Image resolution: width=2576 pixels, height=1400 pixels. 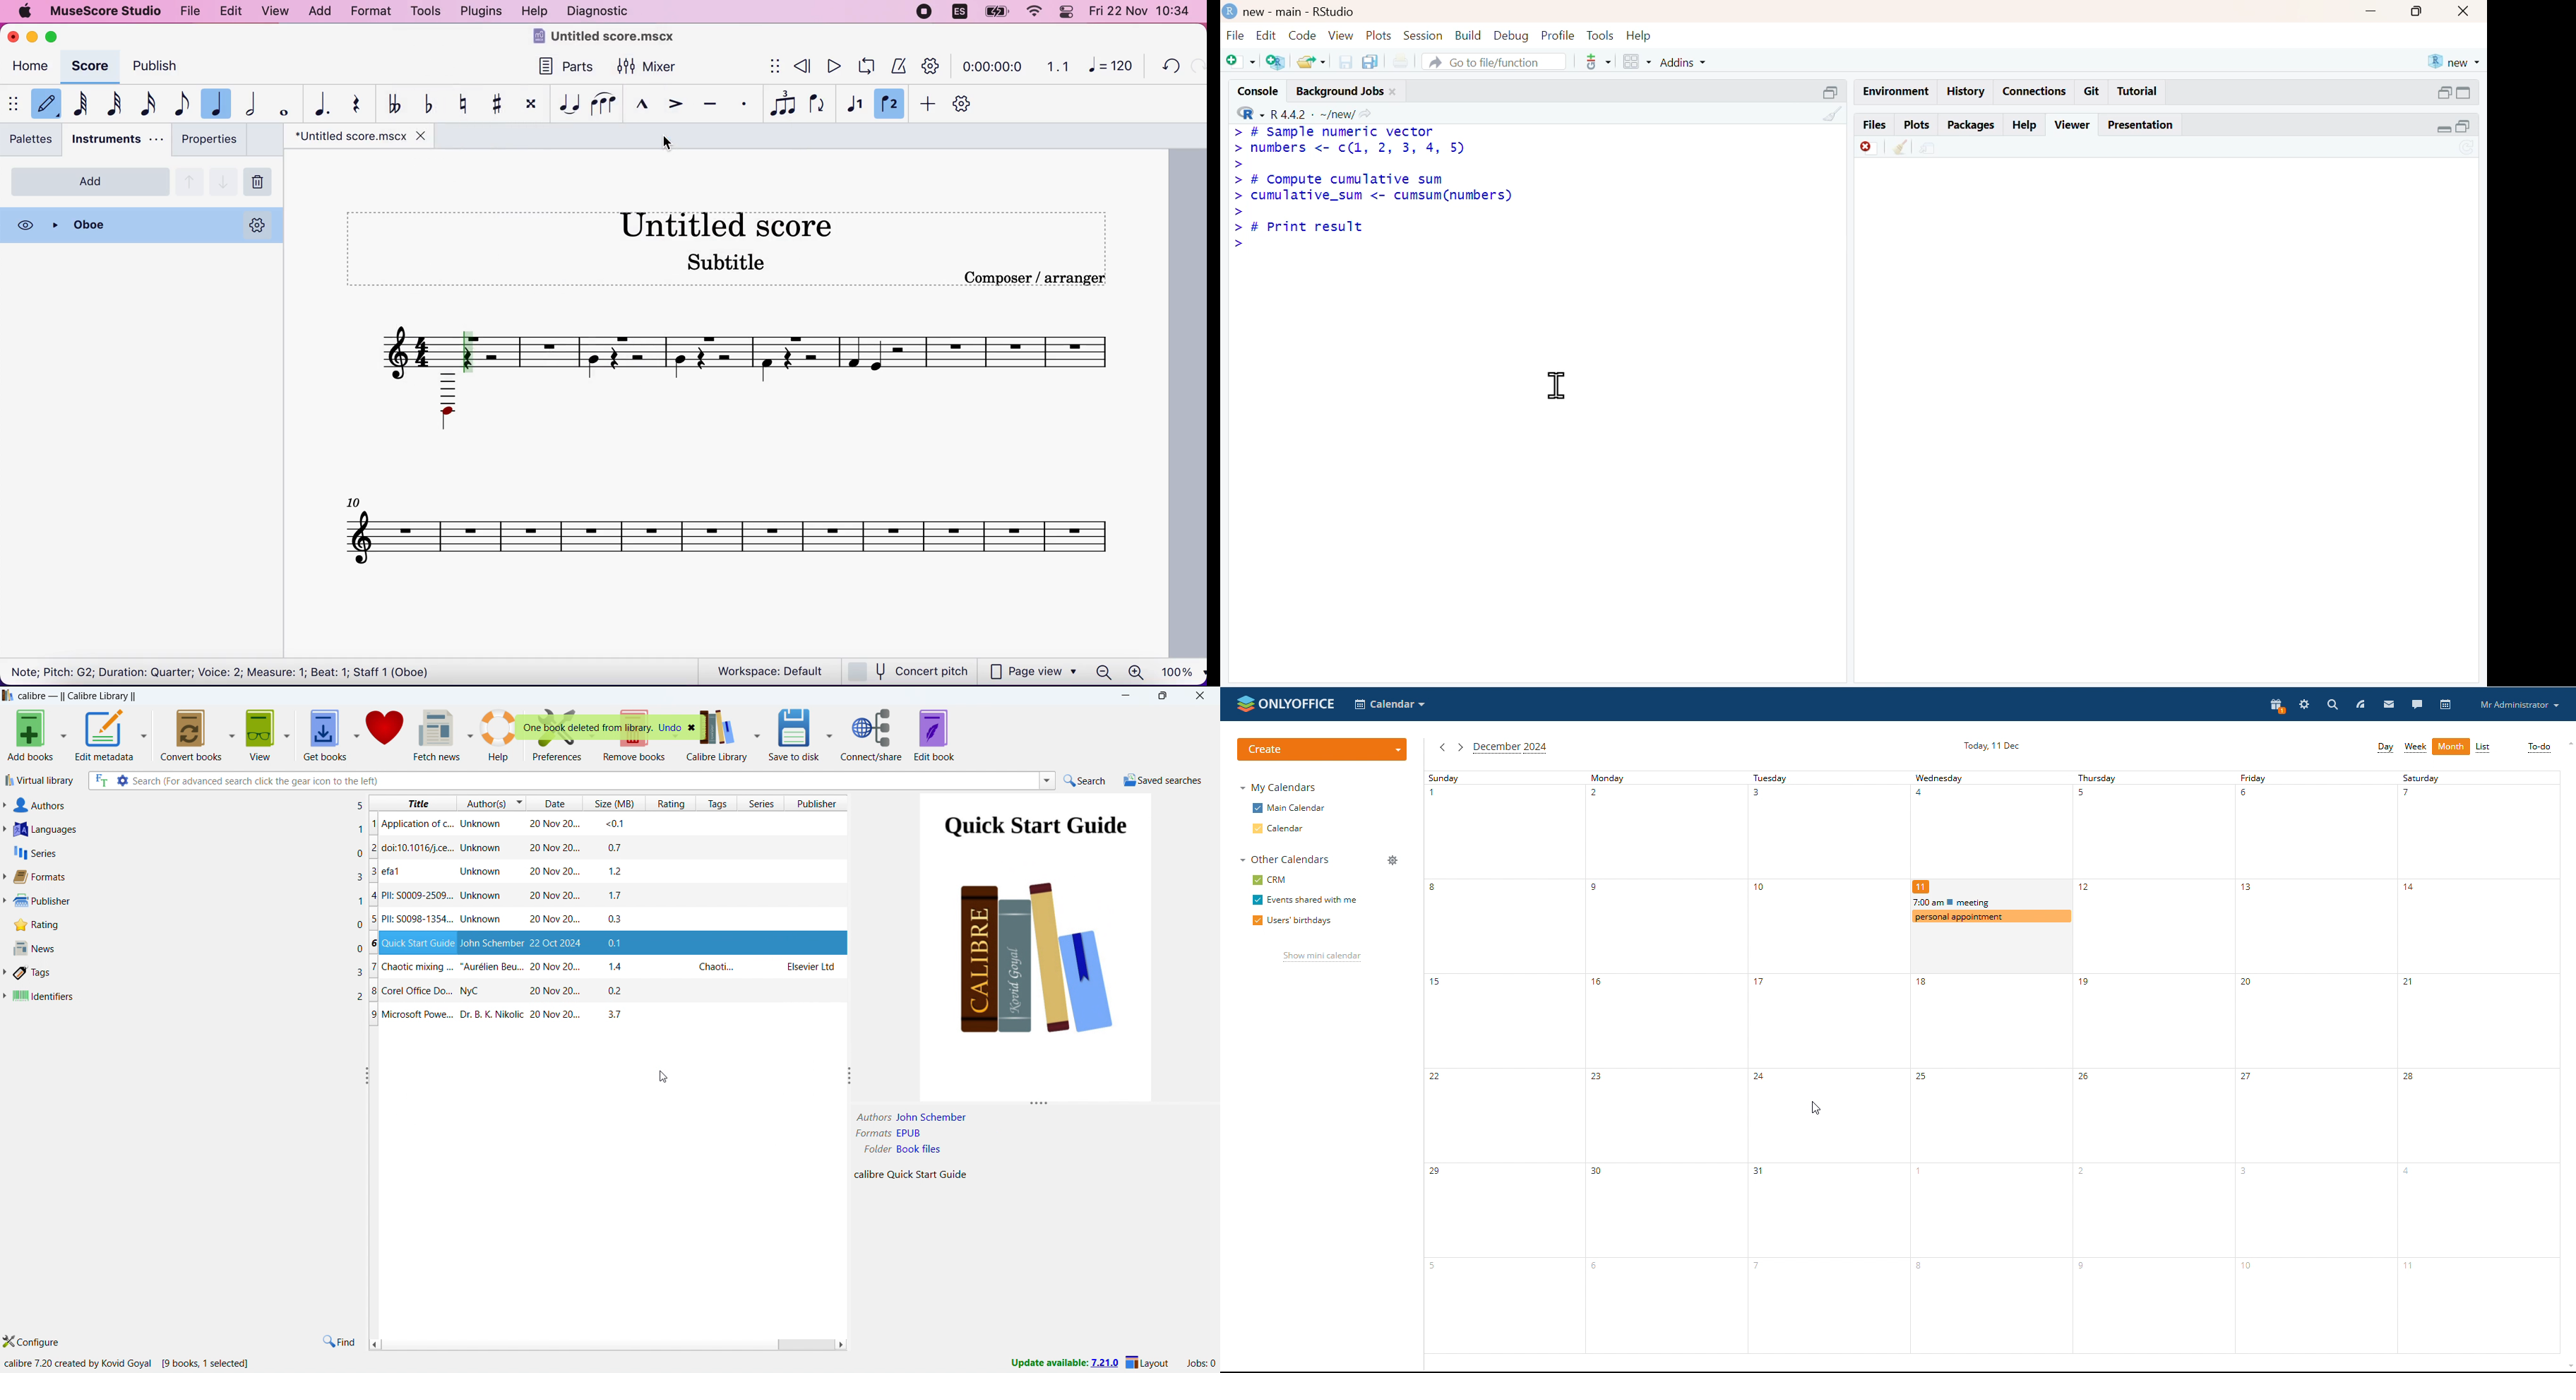 What do you see at coordinates (1251, 112) in the screenshot?
I see `R` at bounding box center [1251, 112].